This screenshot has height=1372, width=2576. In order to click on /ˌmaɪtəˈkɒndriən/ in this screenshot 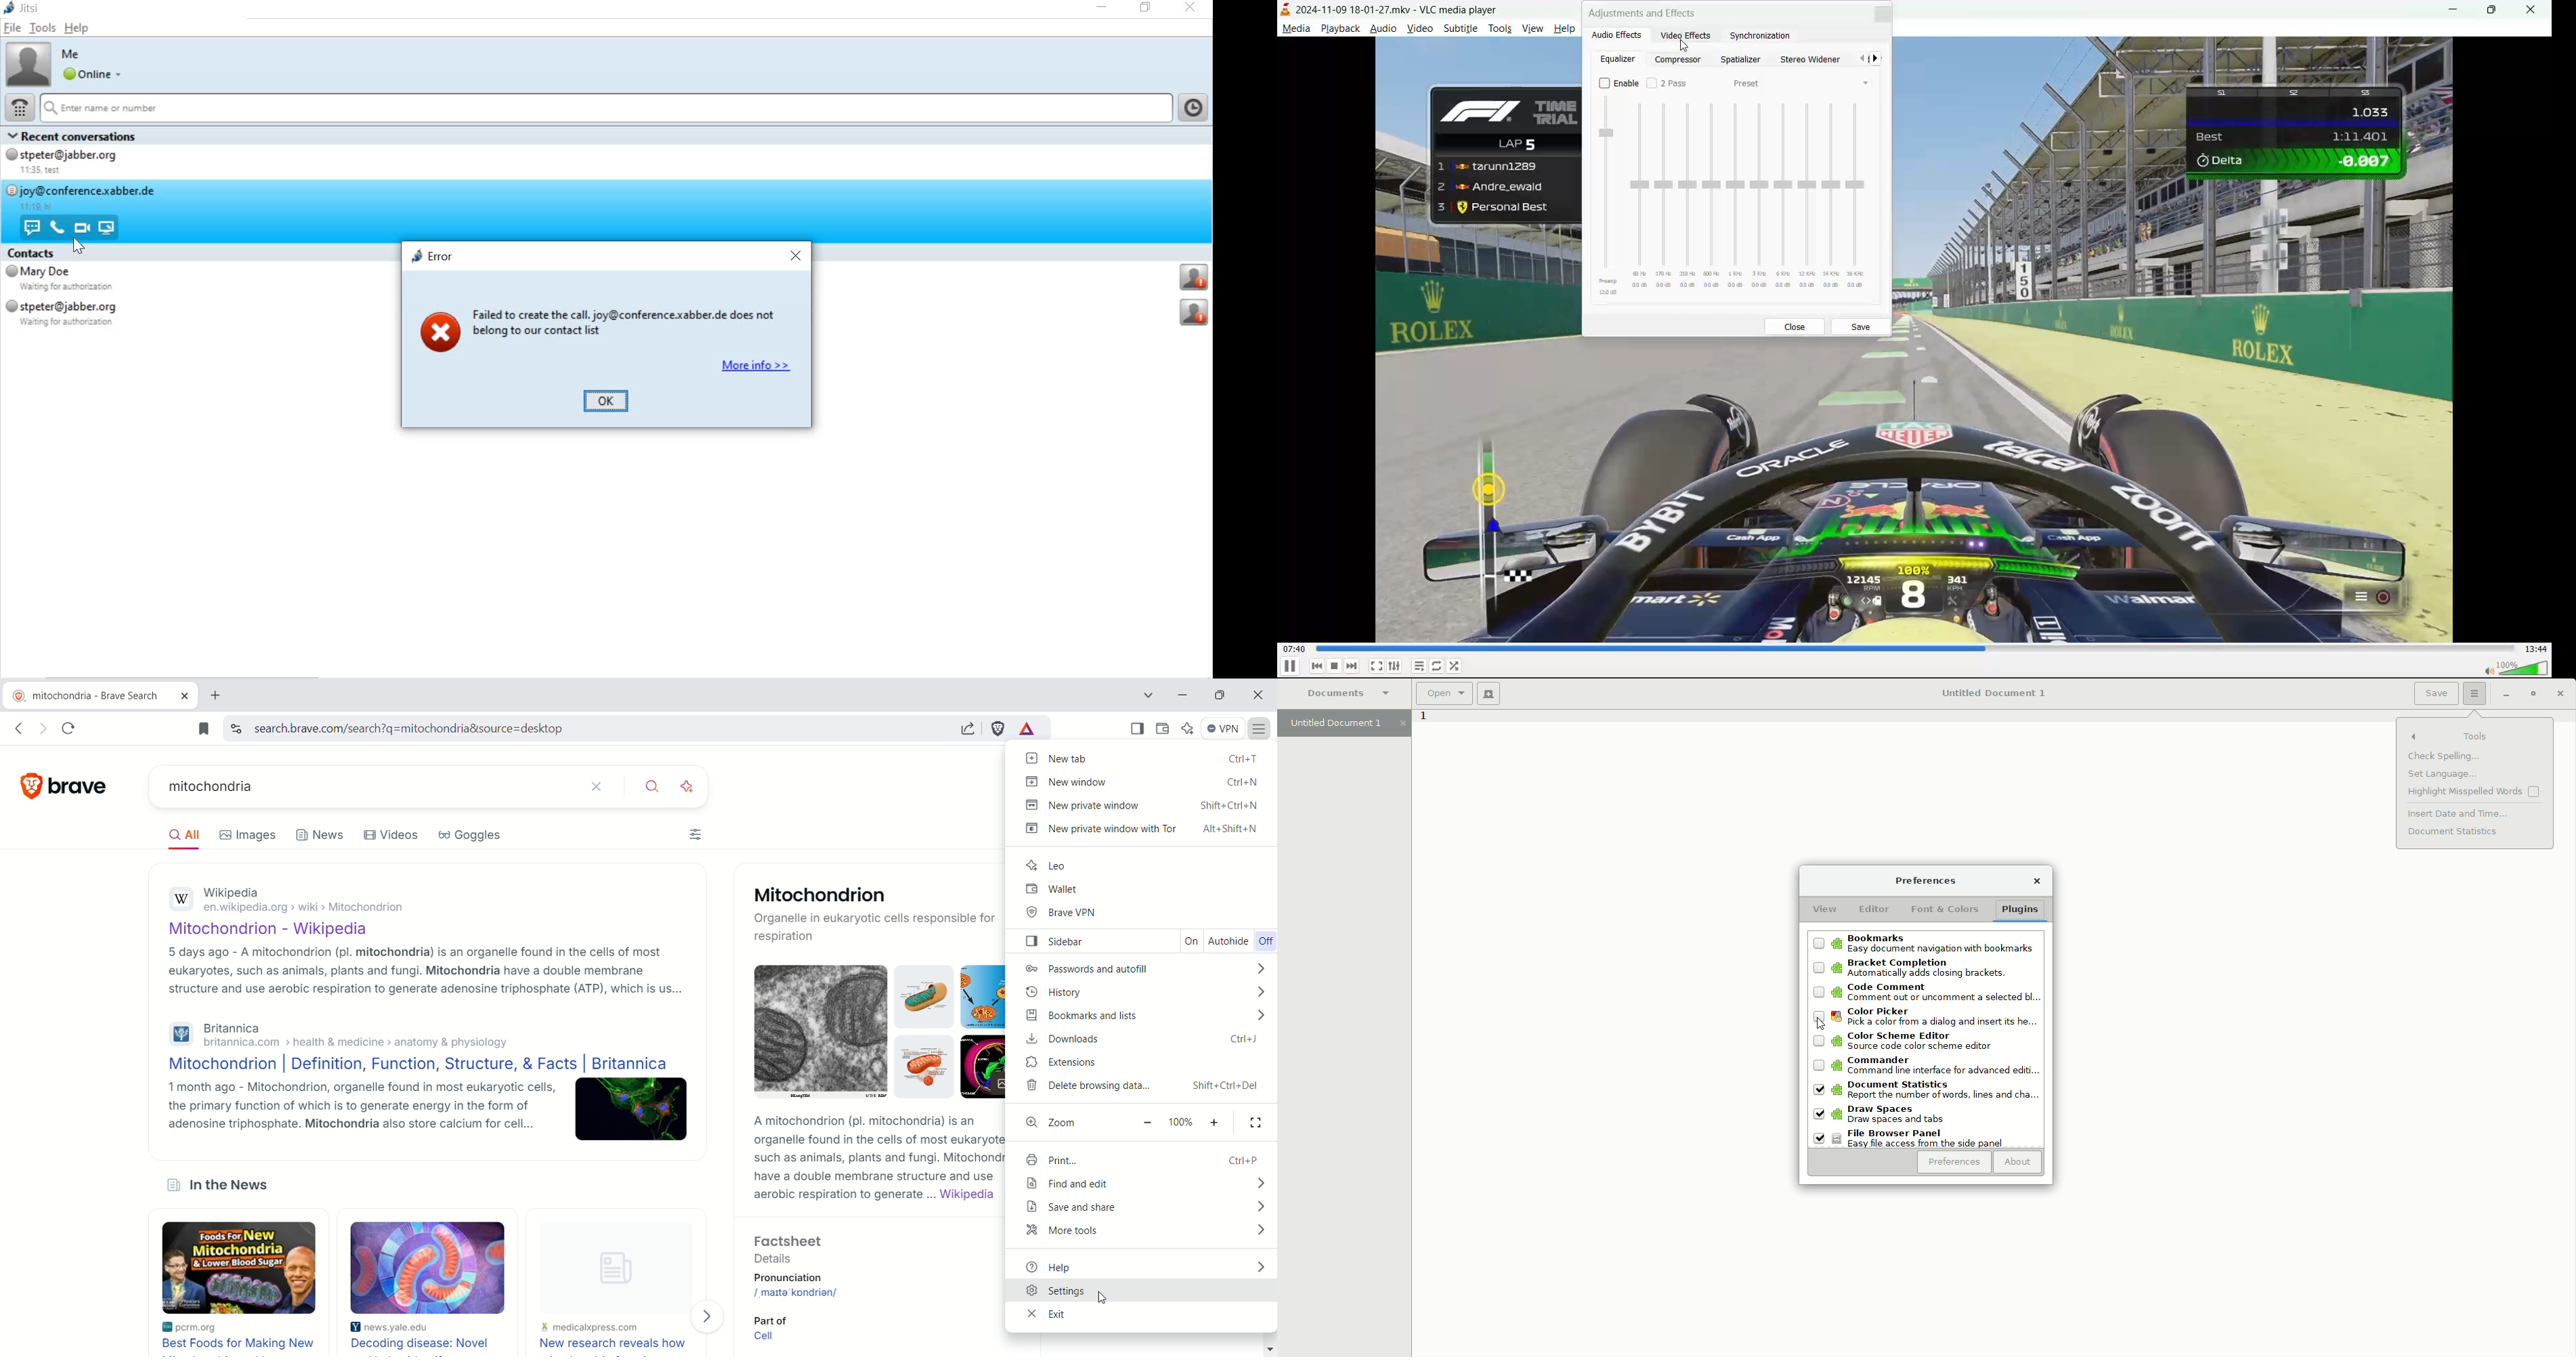, I will do `click(806, 1292)`.